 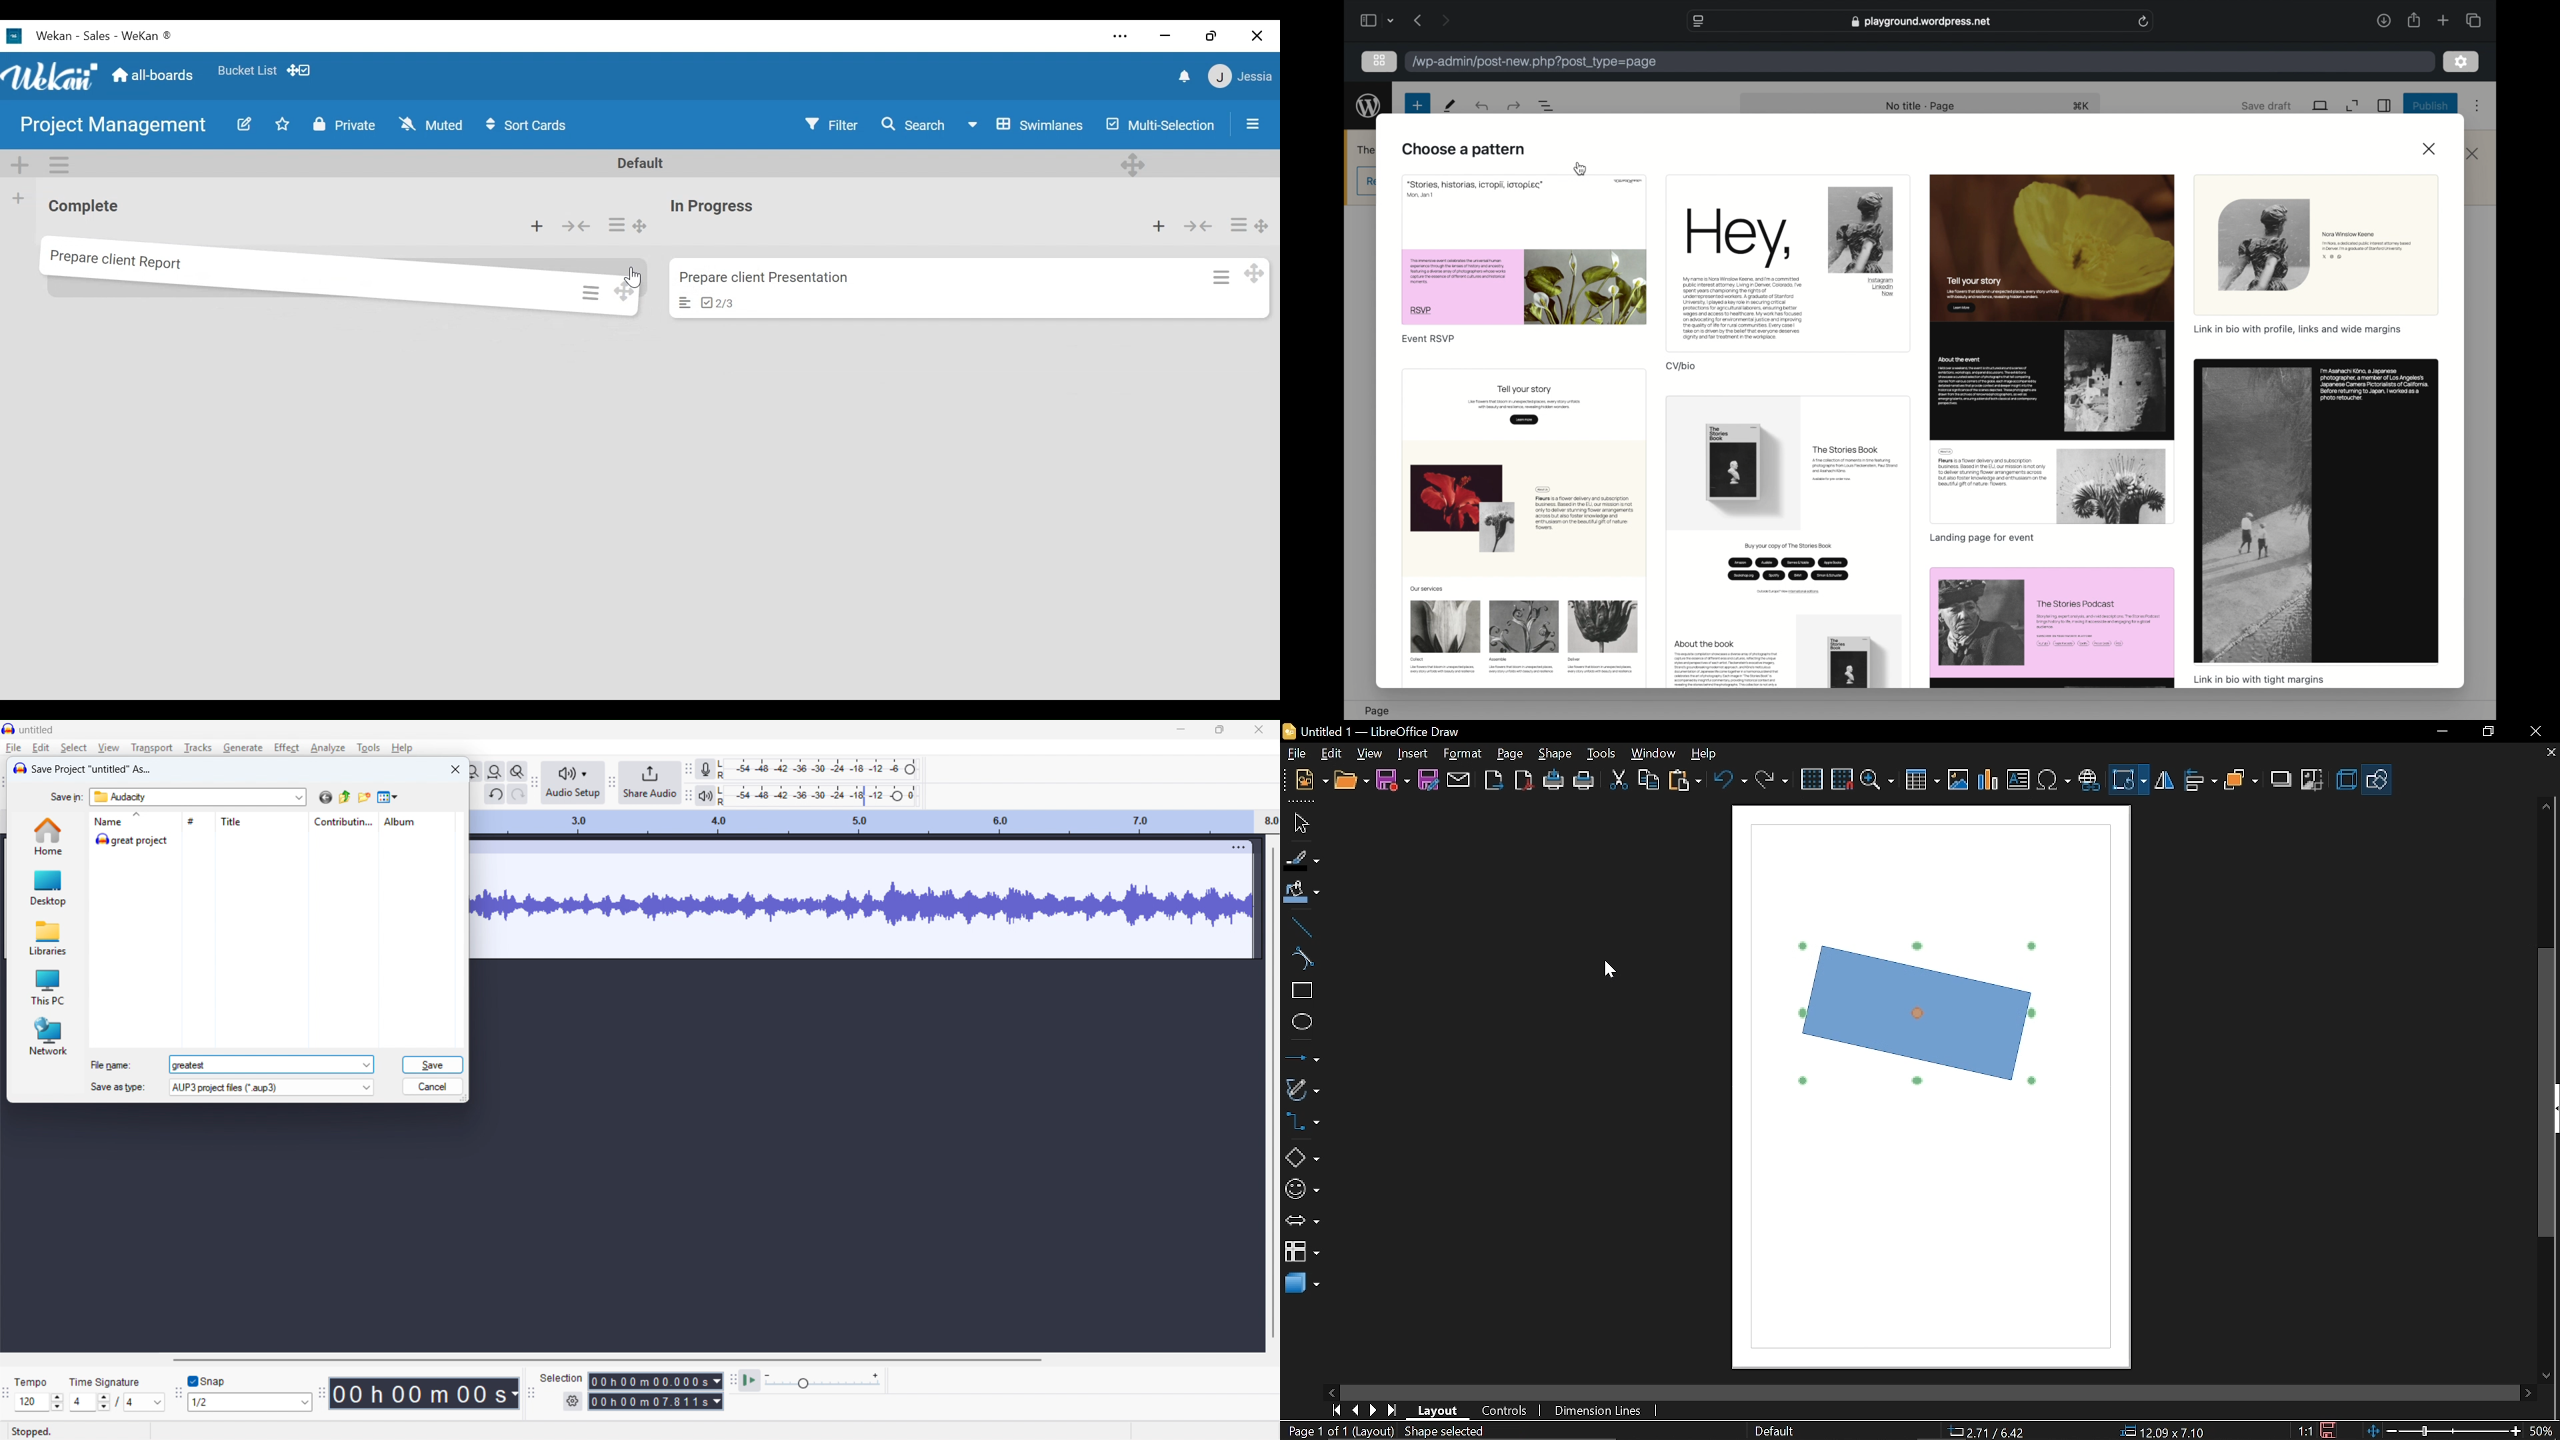 What do you see at coordinates (47, 887) in the screenshot?
I see `desktop` at bounding box center [47, 887].